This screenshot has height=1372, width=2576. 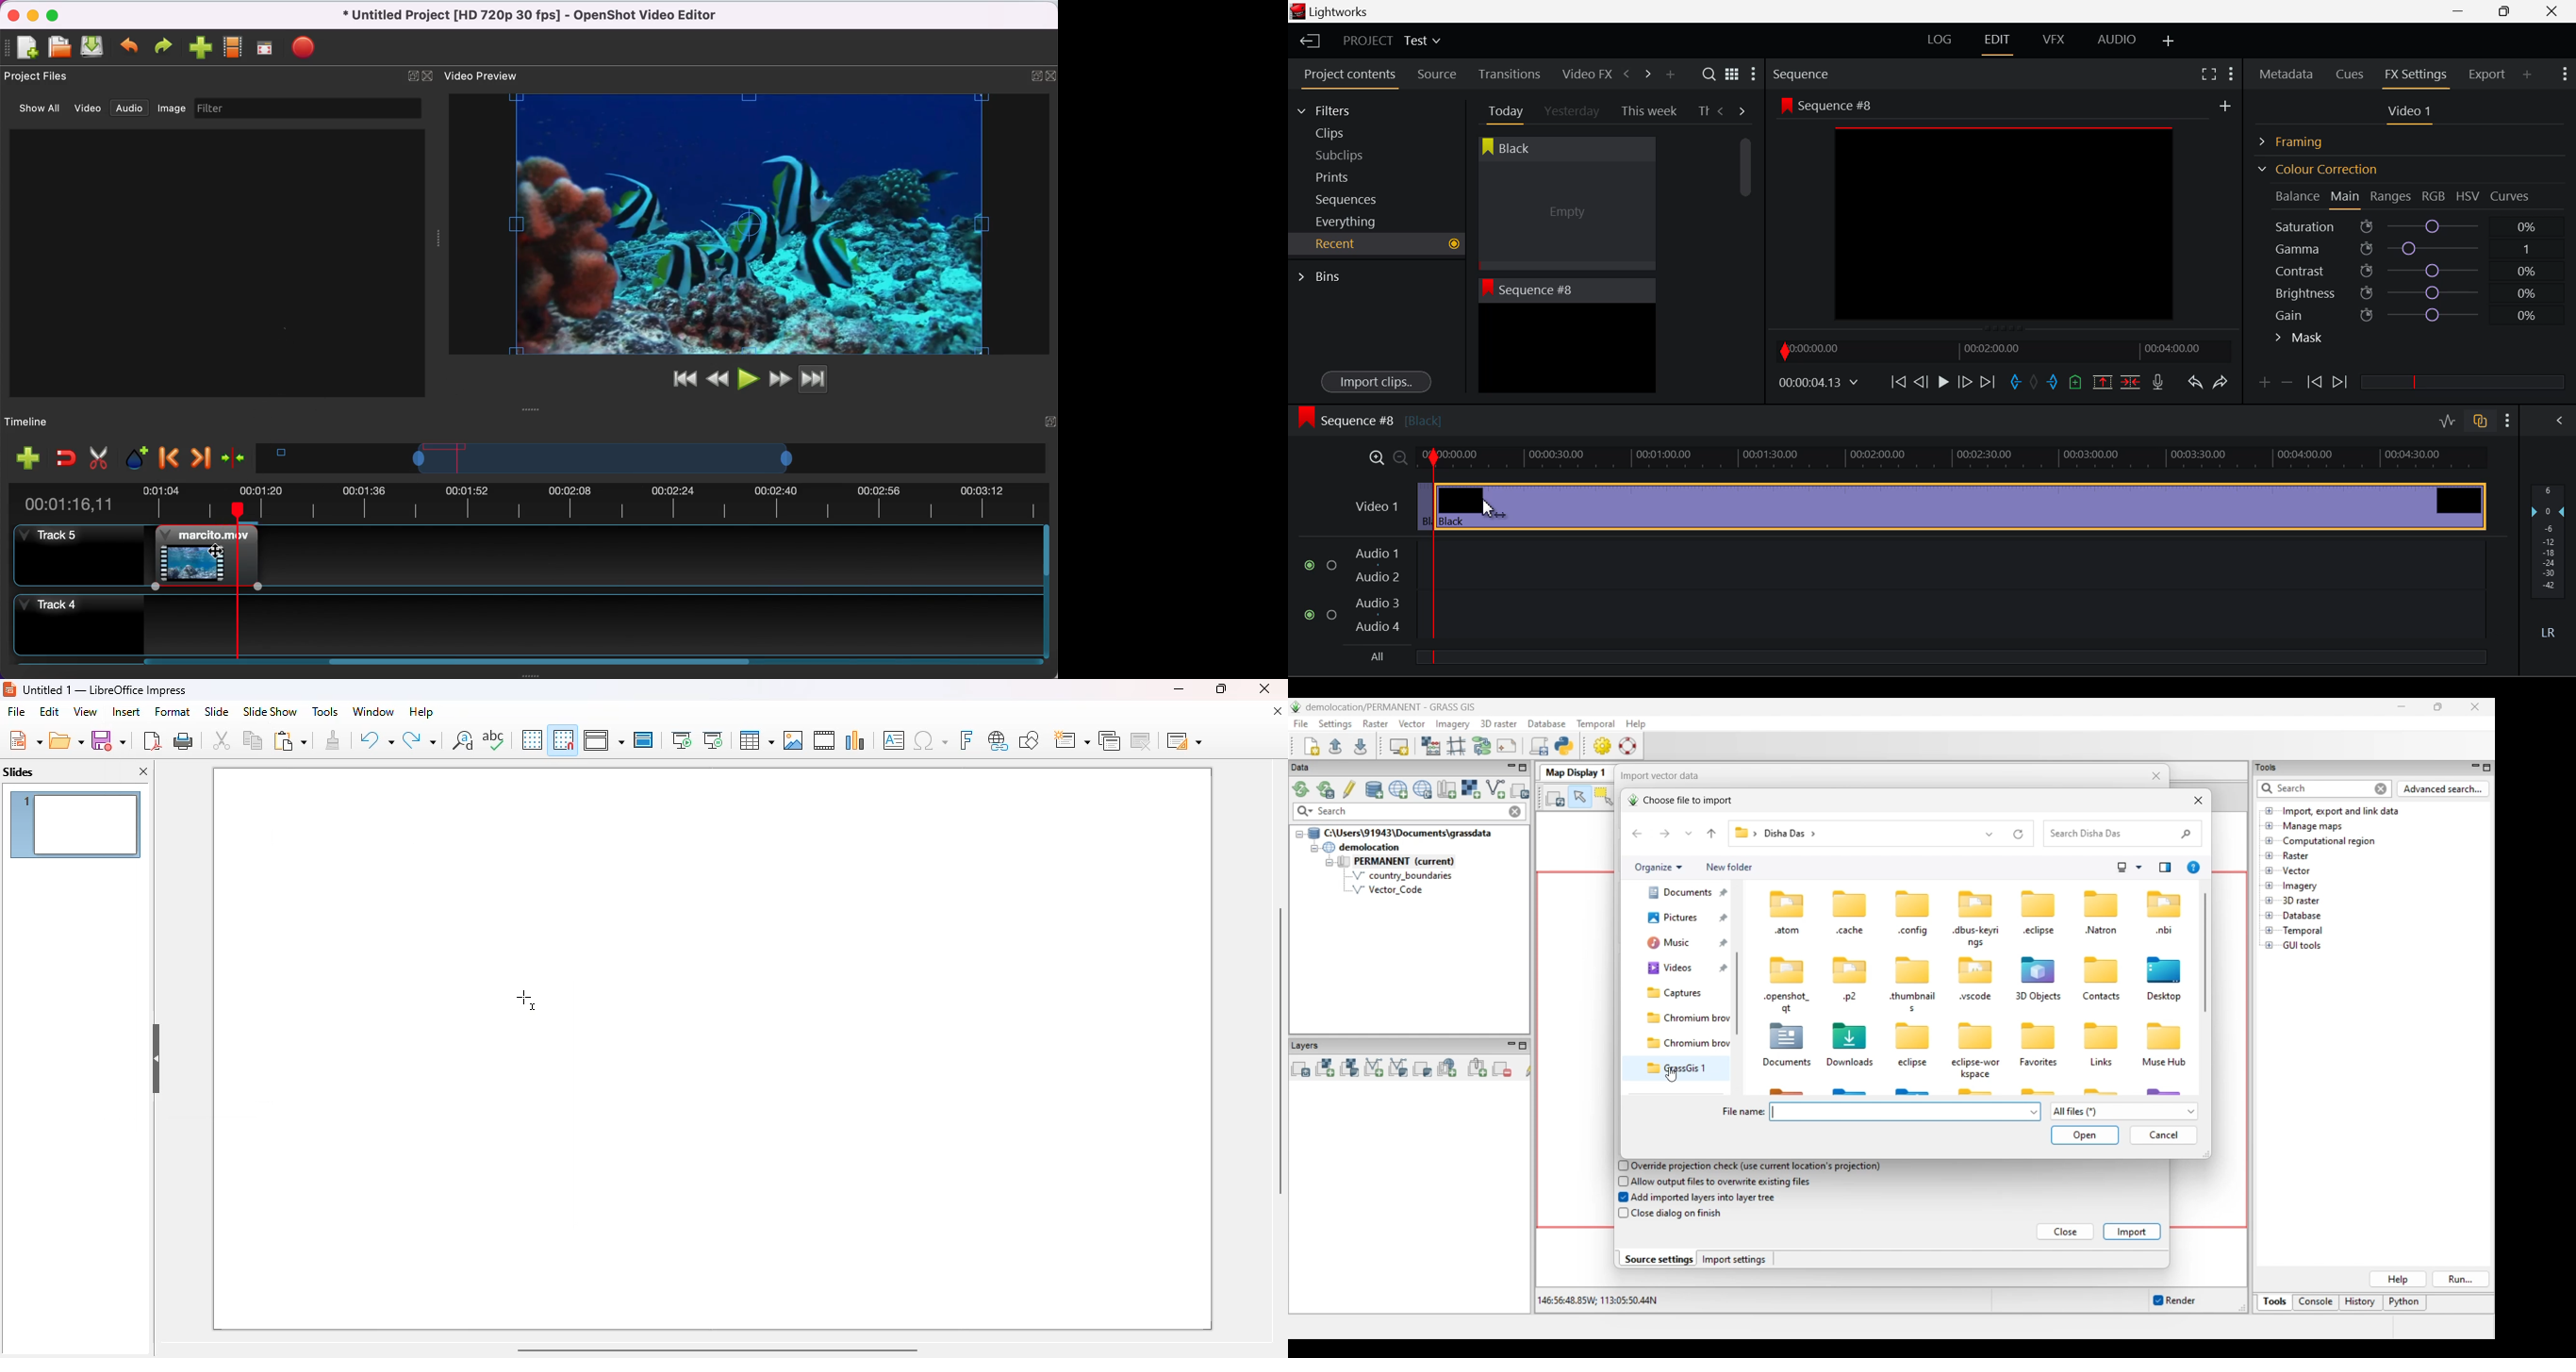 I want to click on RGB, so click(x=2434, y=197).